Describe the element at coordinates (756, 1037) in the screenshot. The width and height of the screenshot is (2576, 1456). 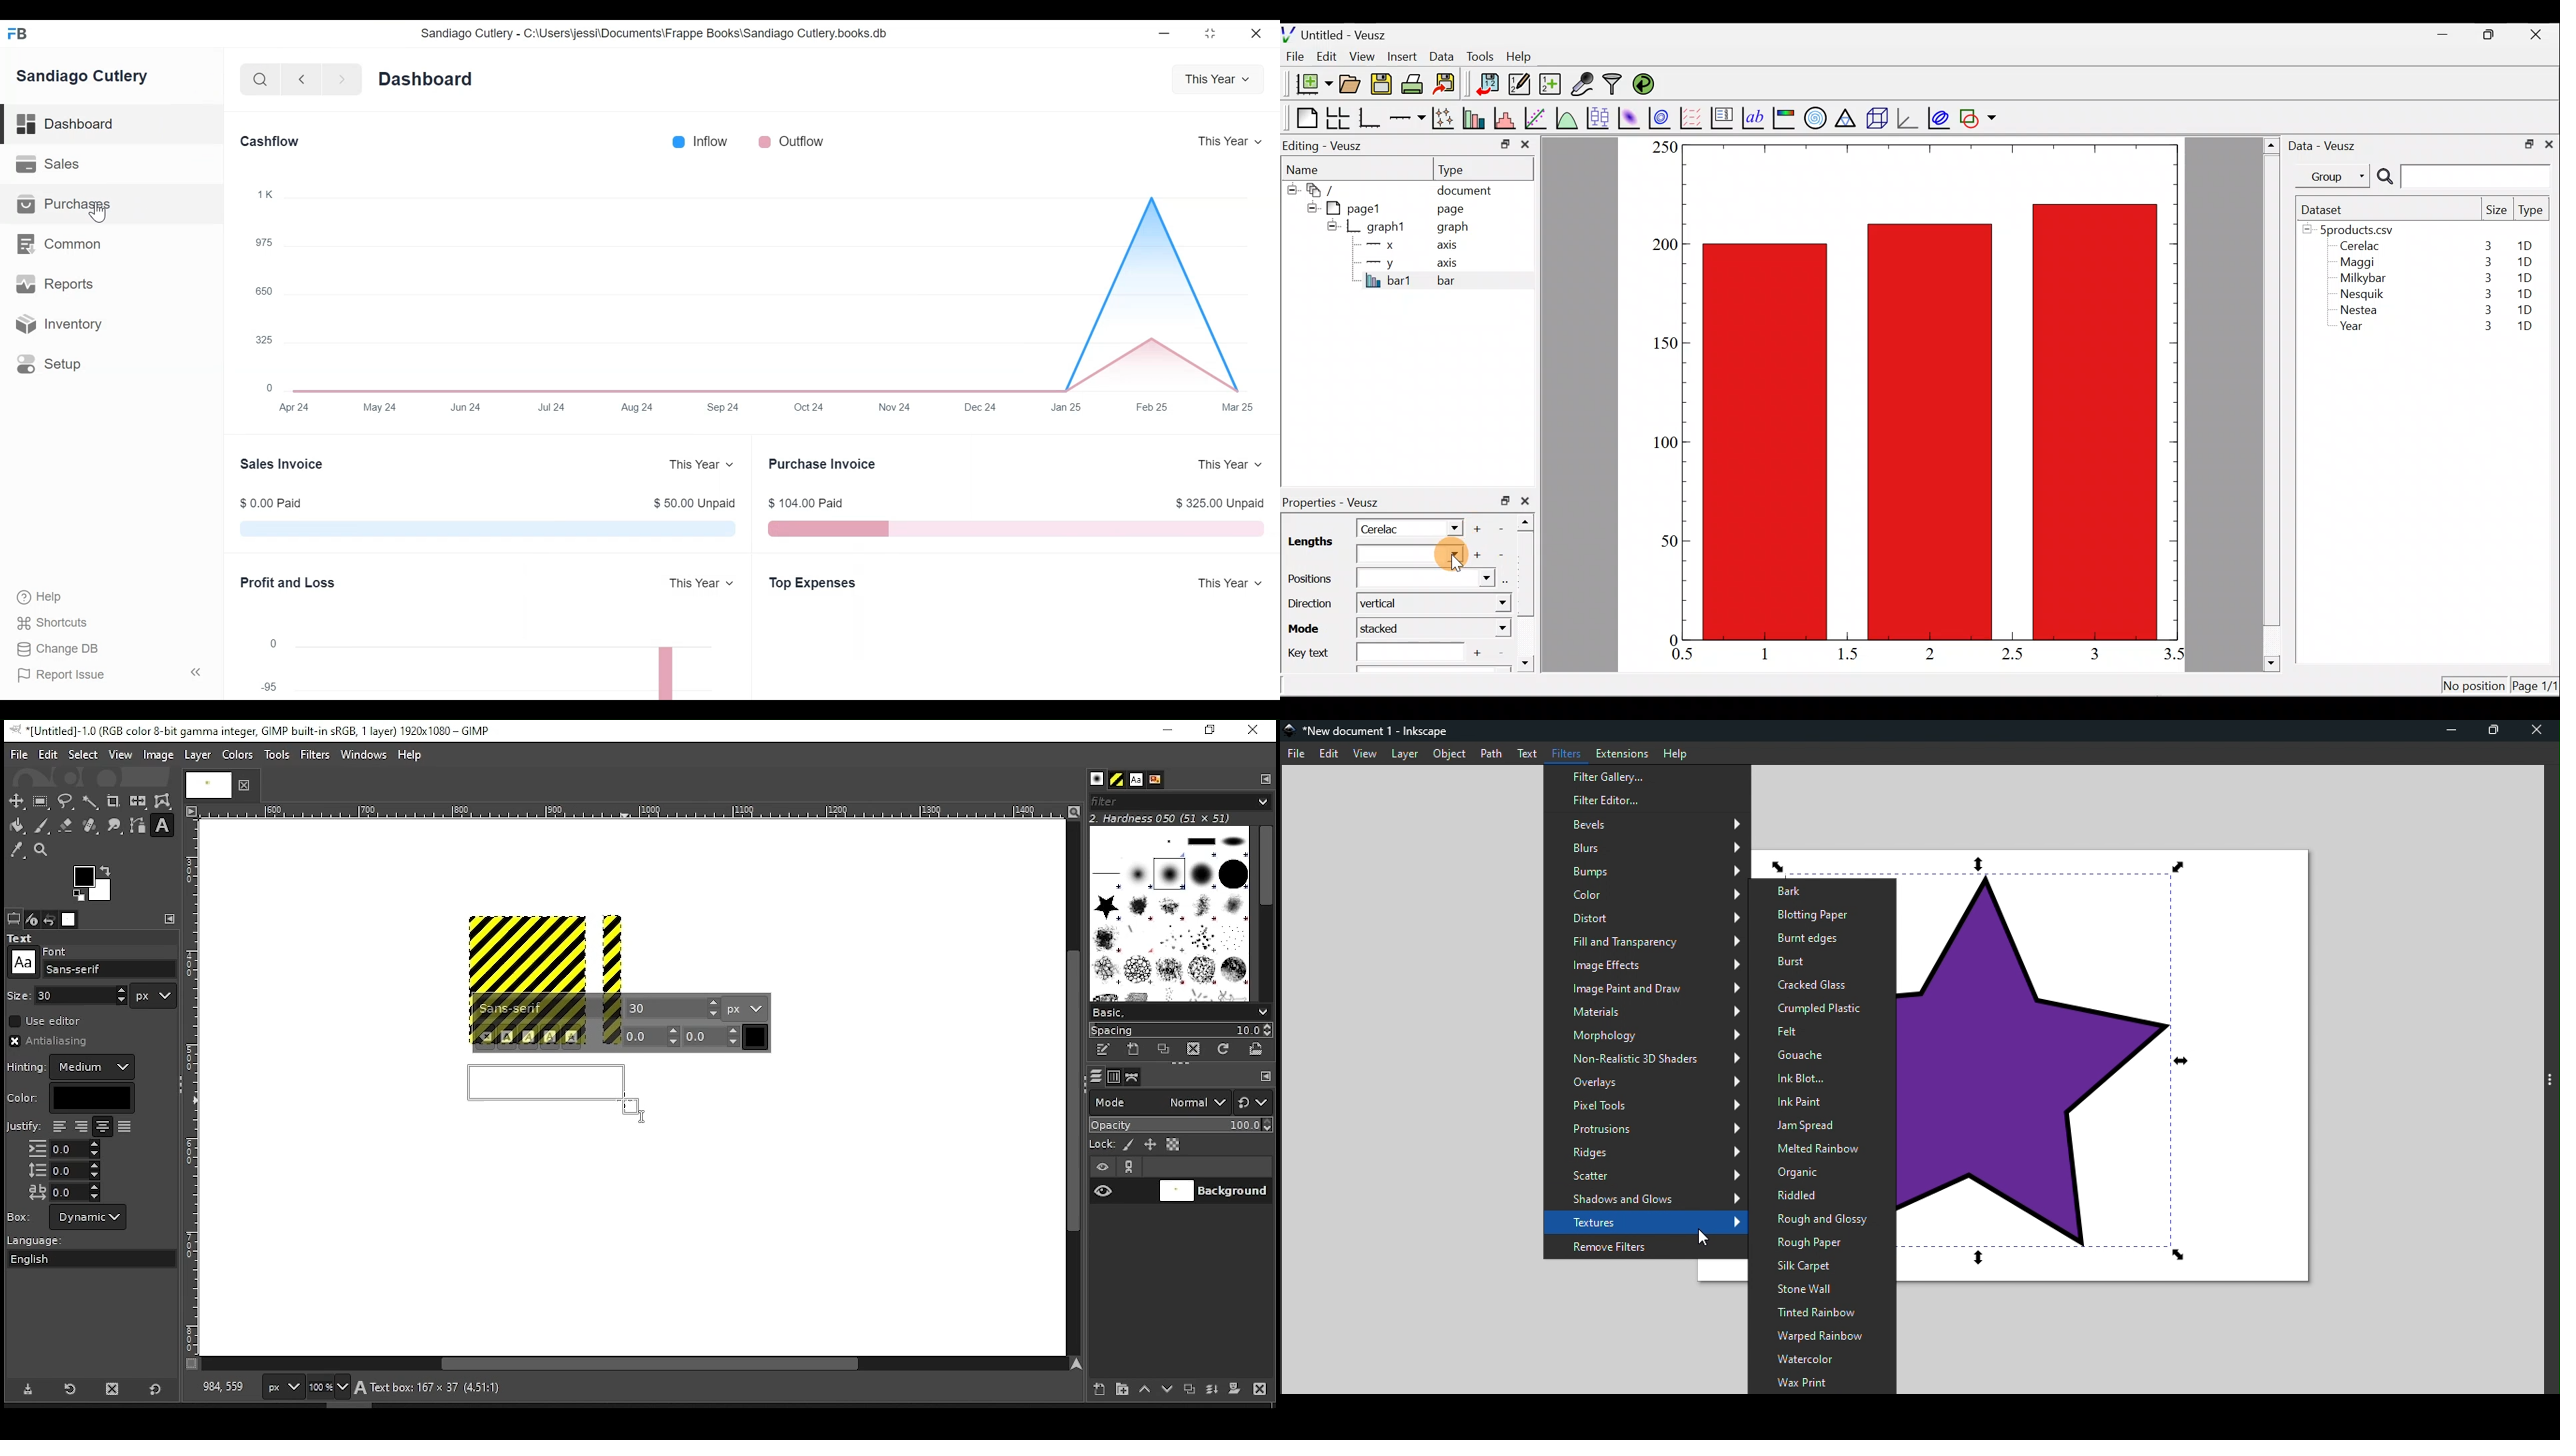
I see `font color` at that location.